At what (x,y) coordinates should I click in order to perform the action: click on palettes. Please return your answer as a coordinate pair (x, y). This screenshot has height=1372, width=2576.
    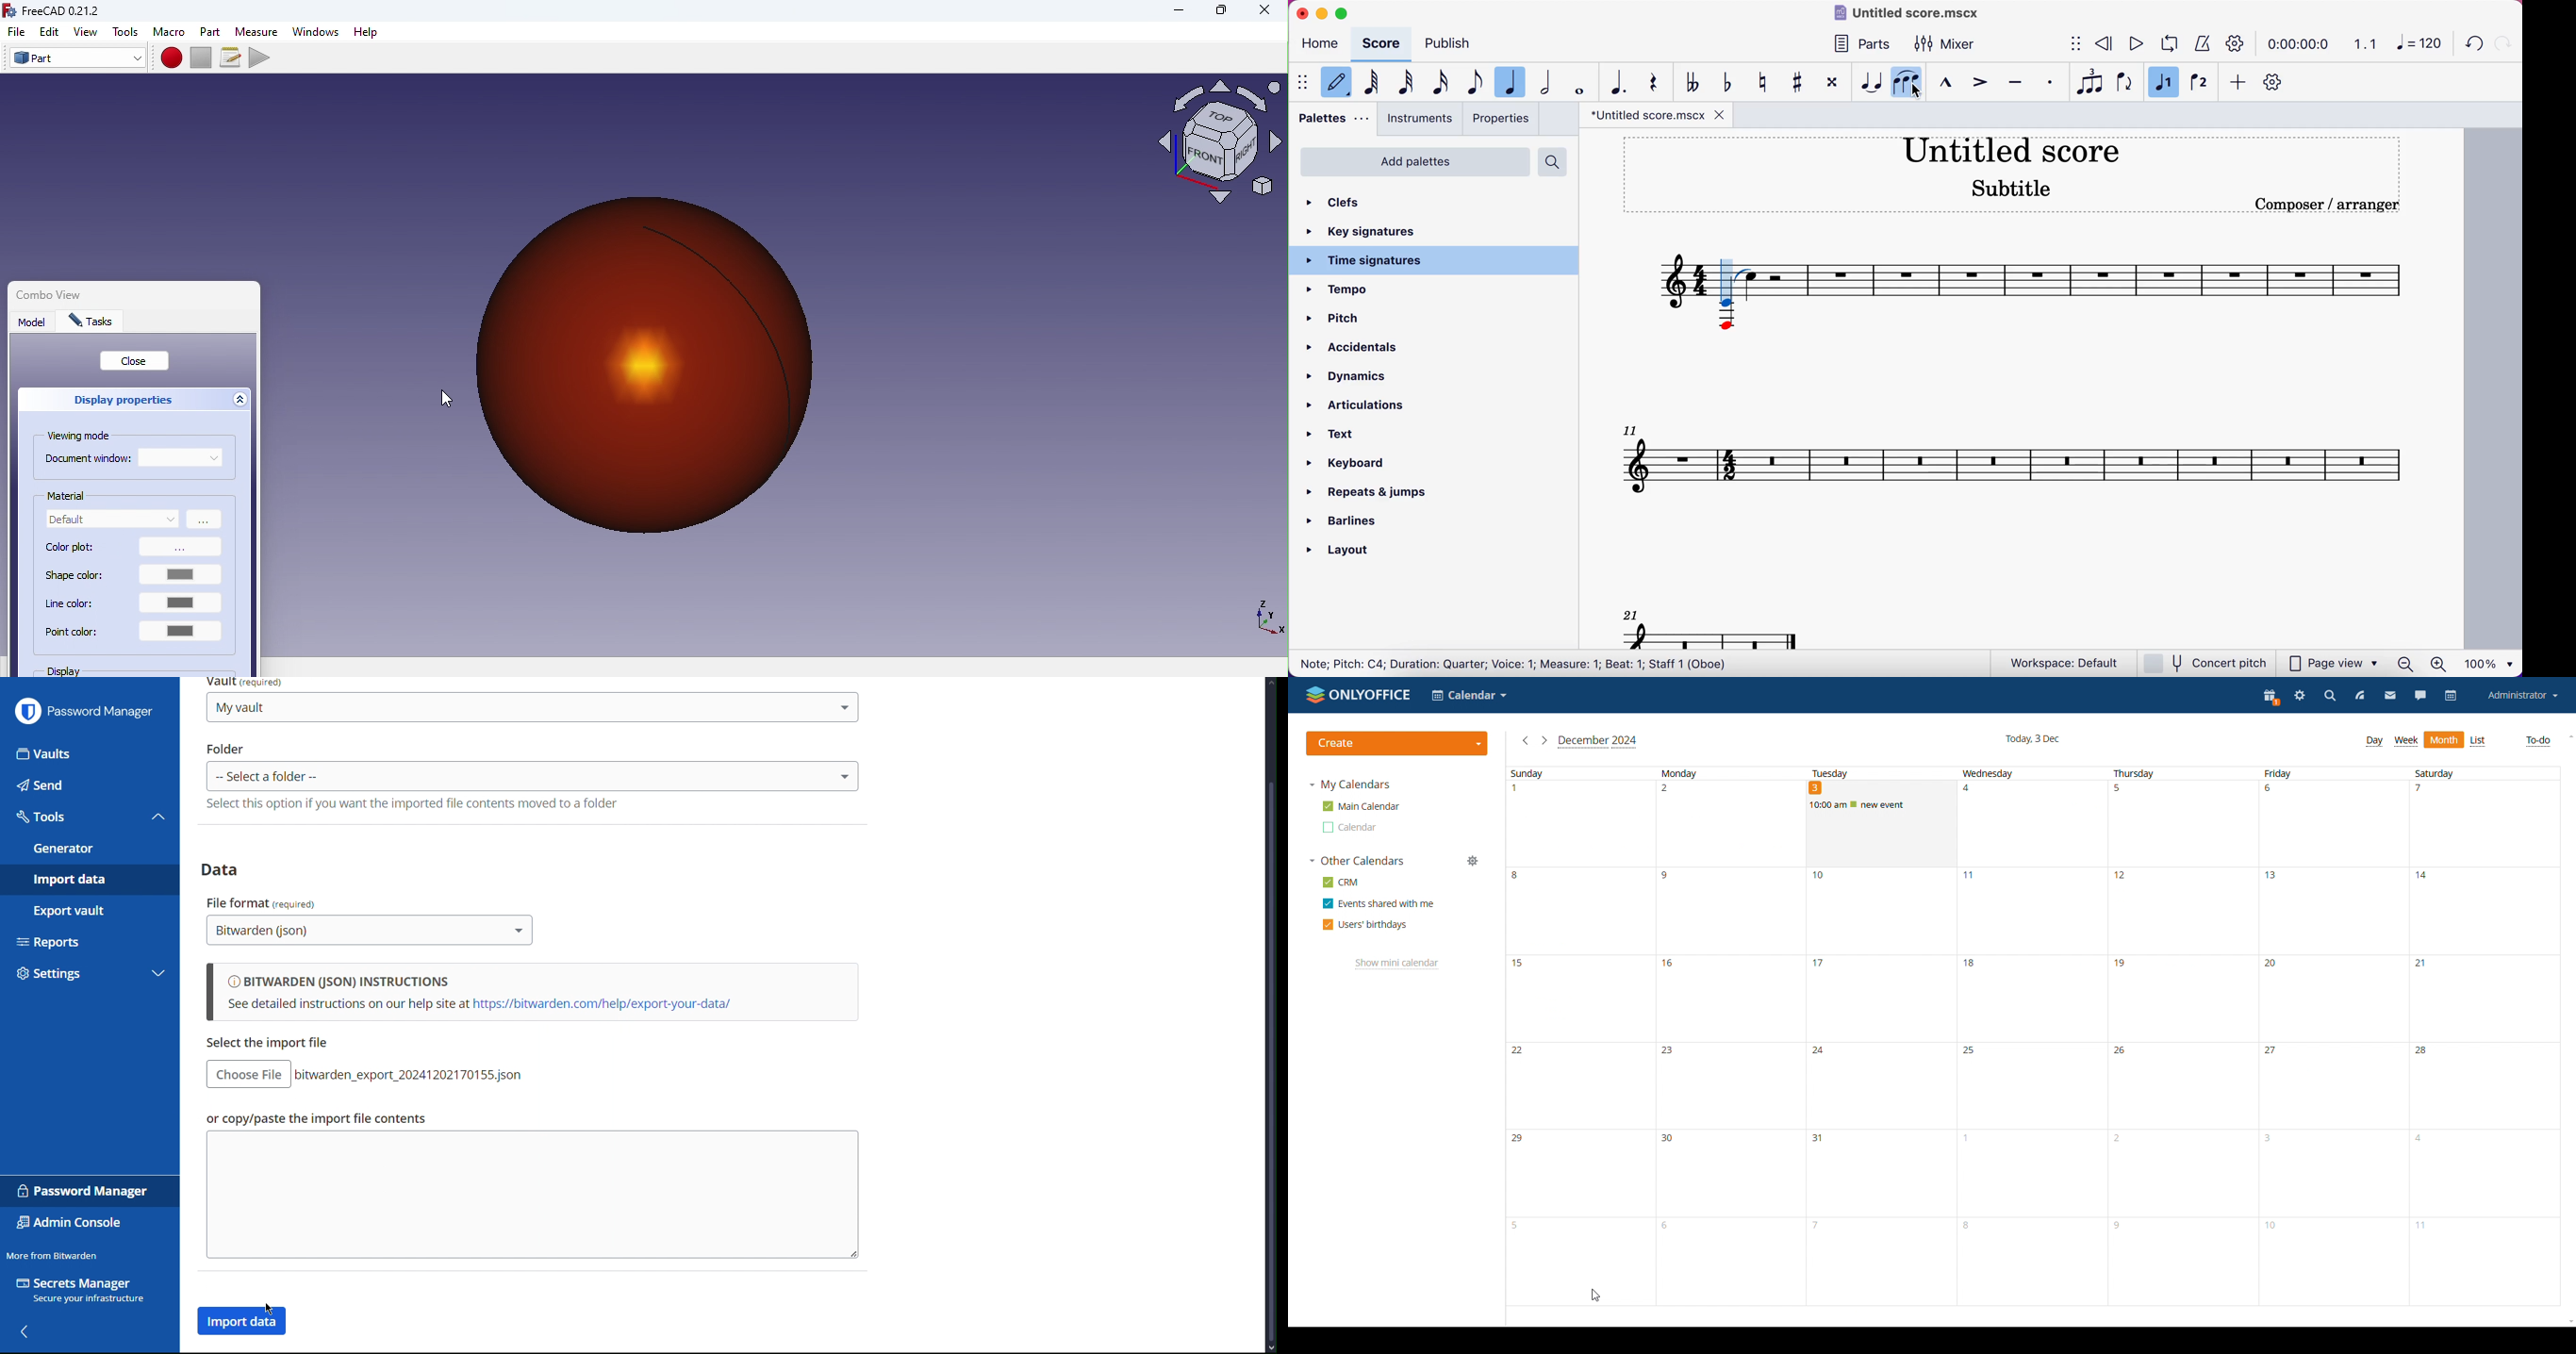
    Looking at the image, I should click on (1334, 122).